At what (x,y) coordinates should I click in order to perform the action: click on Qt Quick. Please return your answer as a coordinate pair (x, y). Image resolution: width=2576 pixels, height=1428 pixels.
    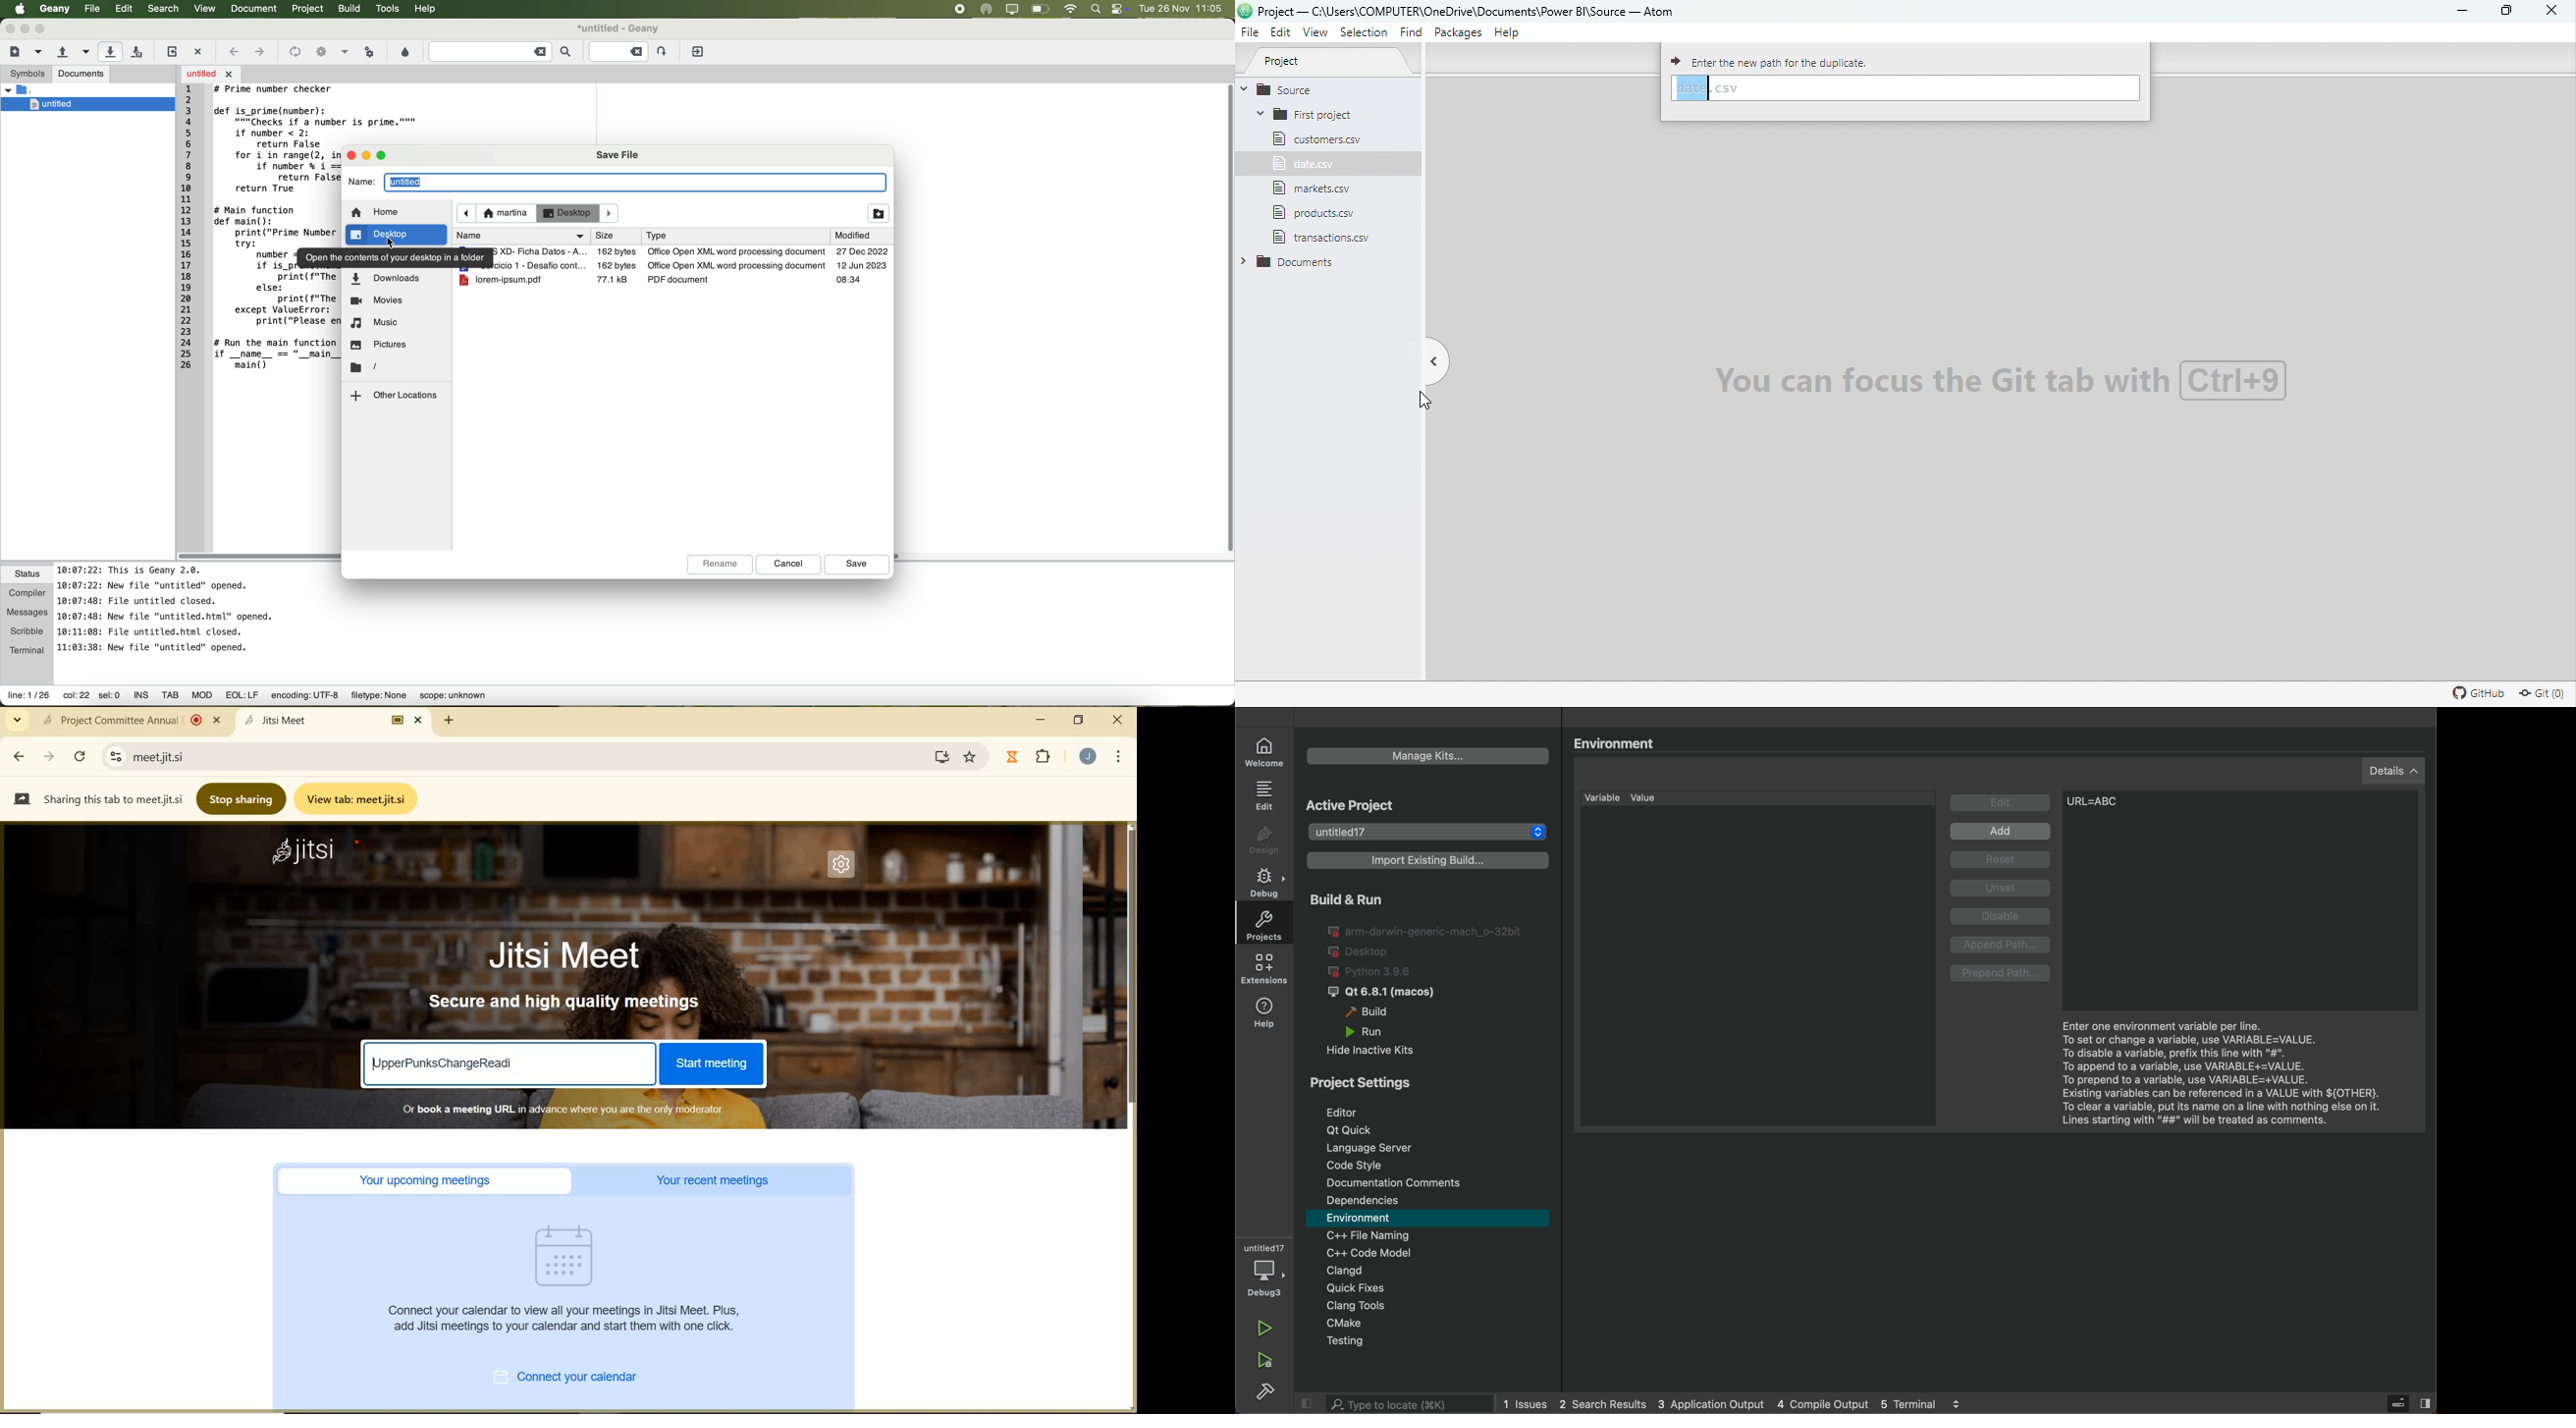
    Looking at the image, I should click on (1435, 1130).